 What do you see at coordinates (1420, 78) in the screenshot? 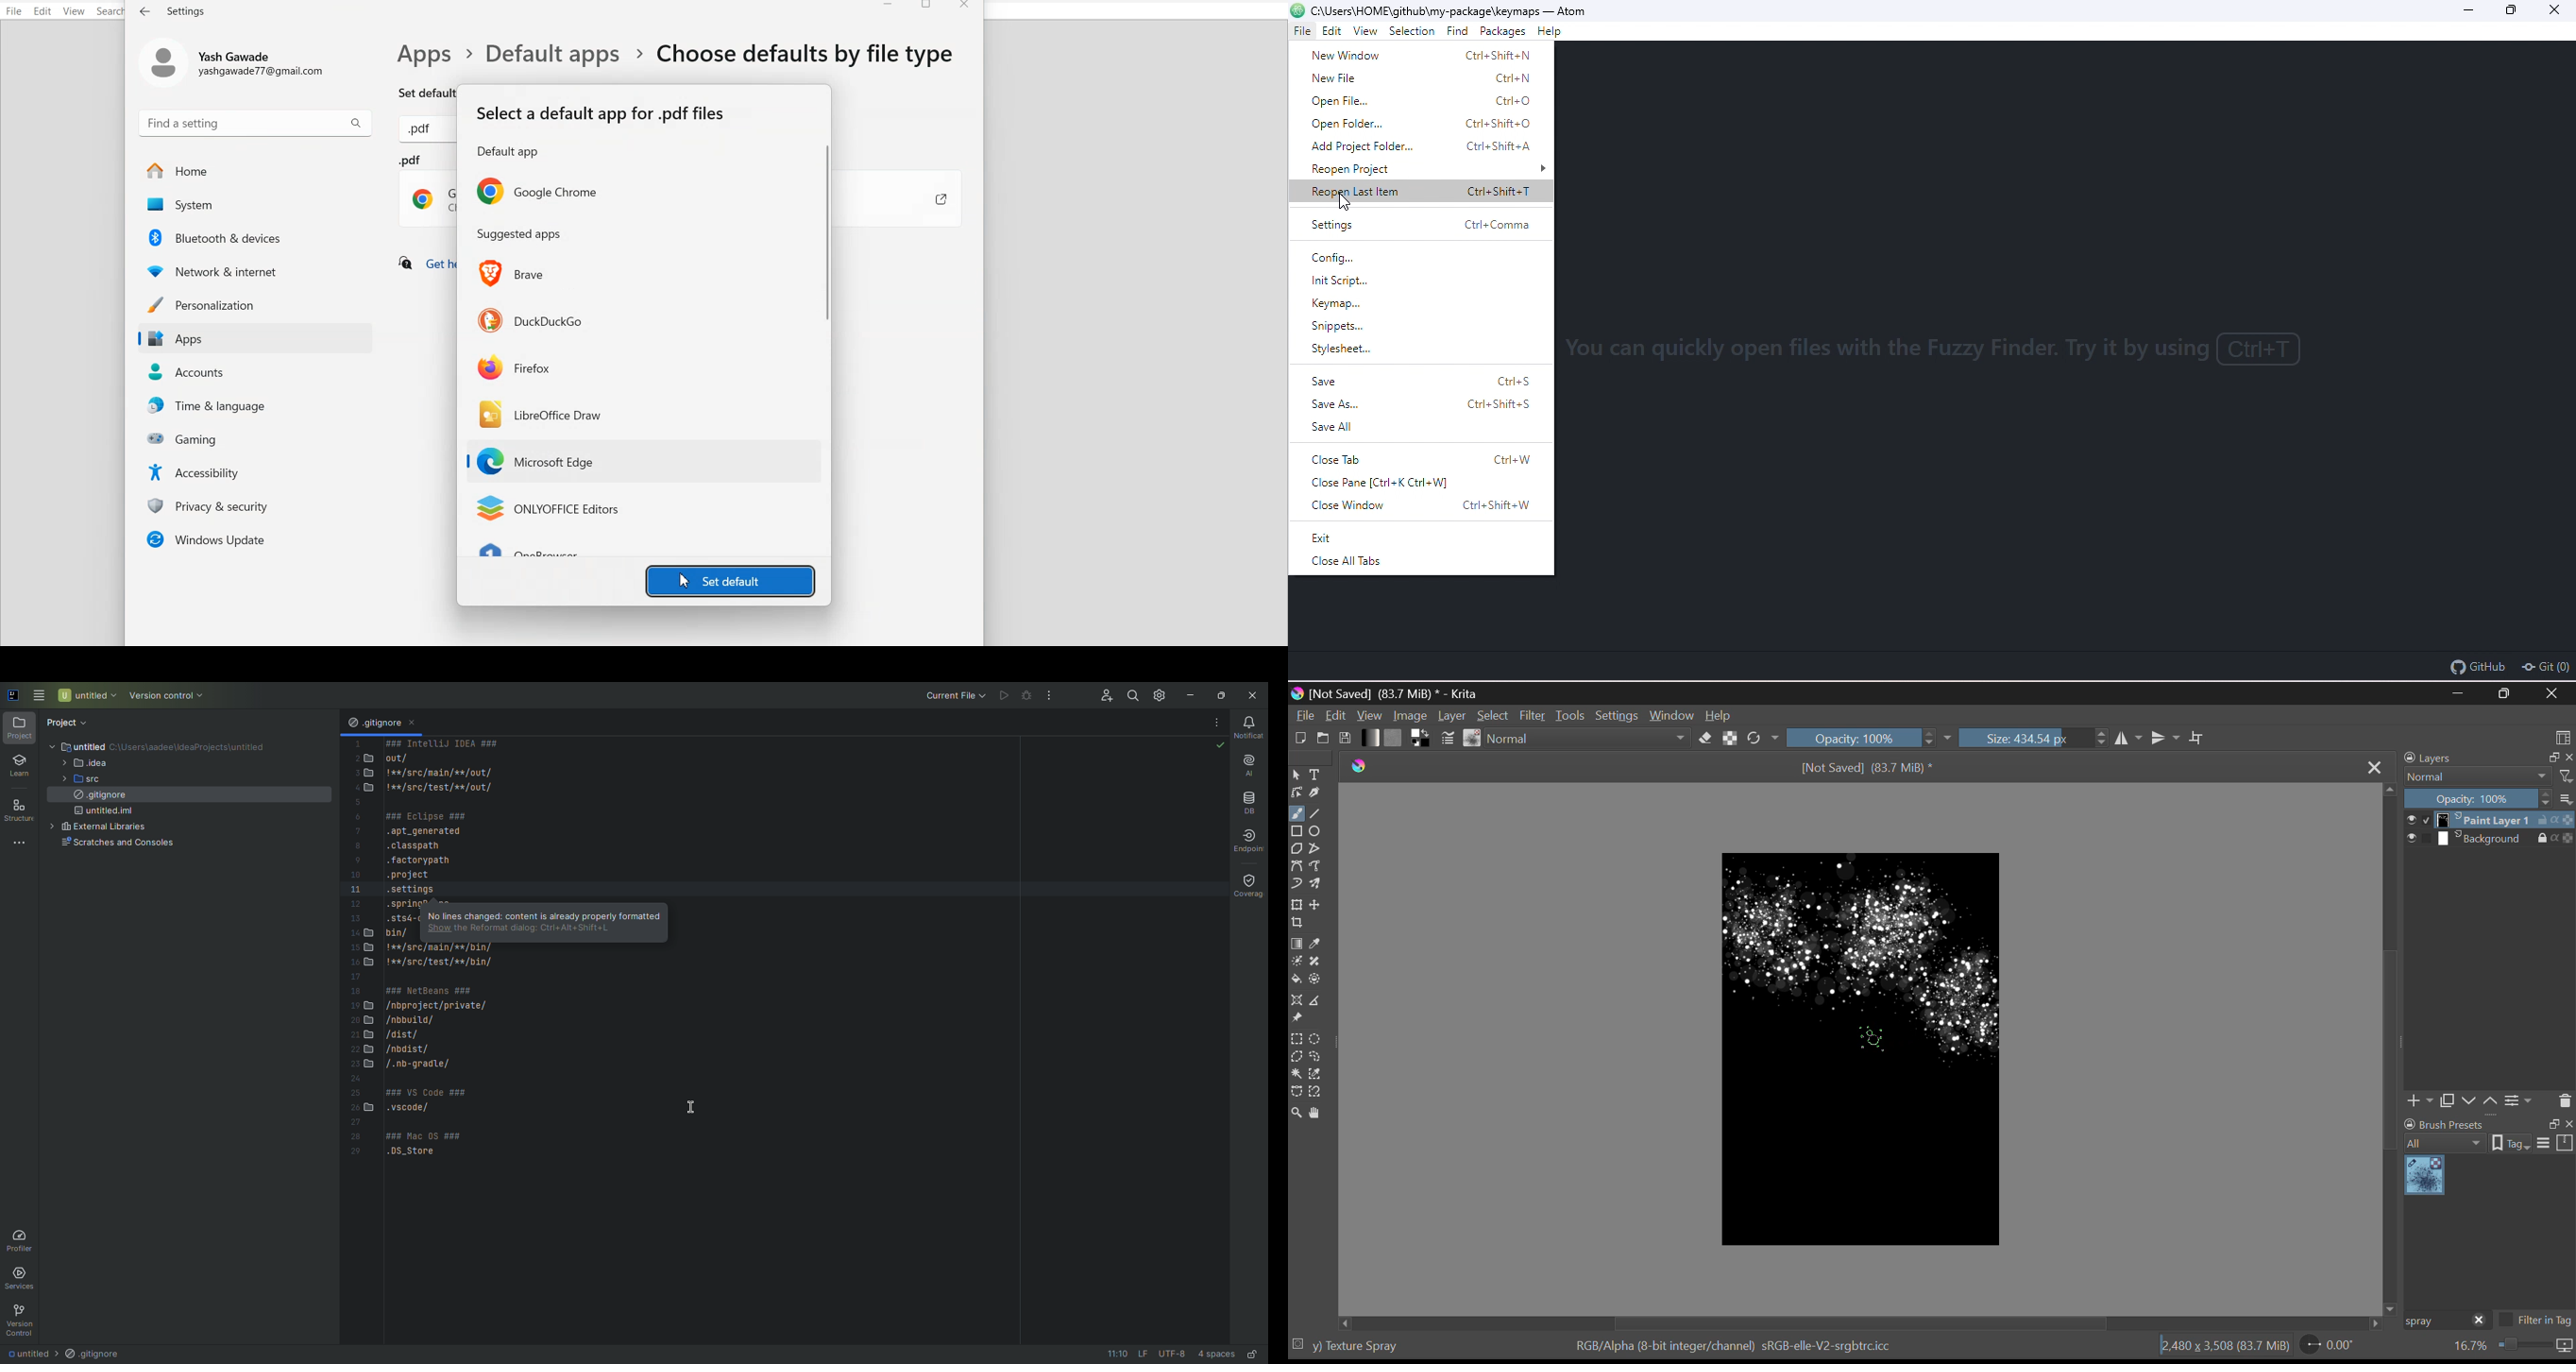
I see `new file` at bounding box center [1420, 78].